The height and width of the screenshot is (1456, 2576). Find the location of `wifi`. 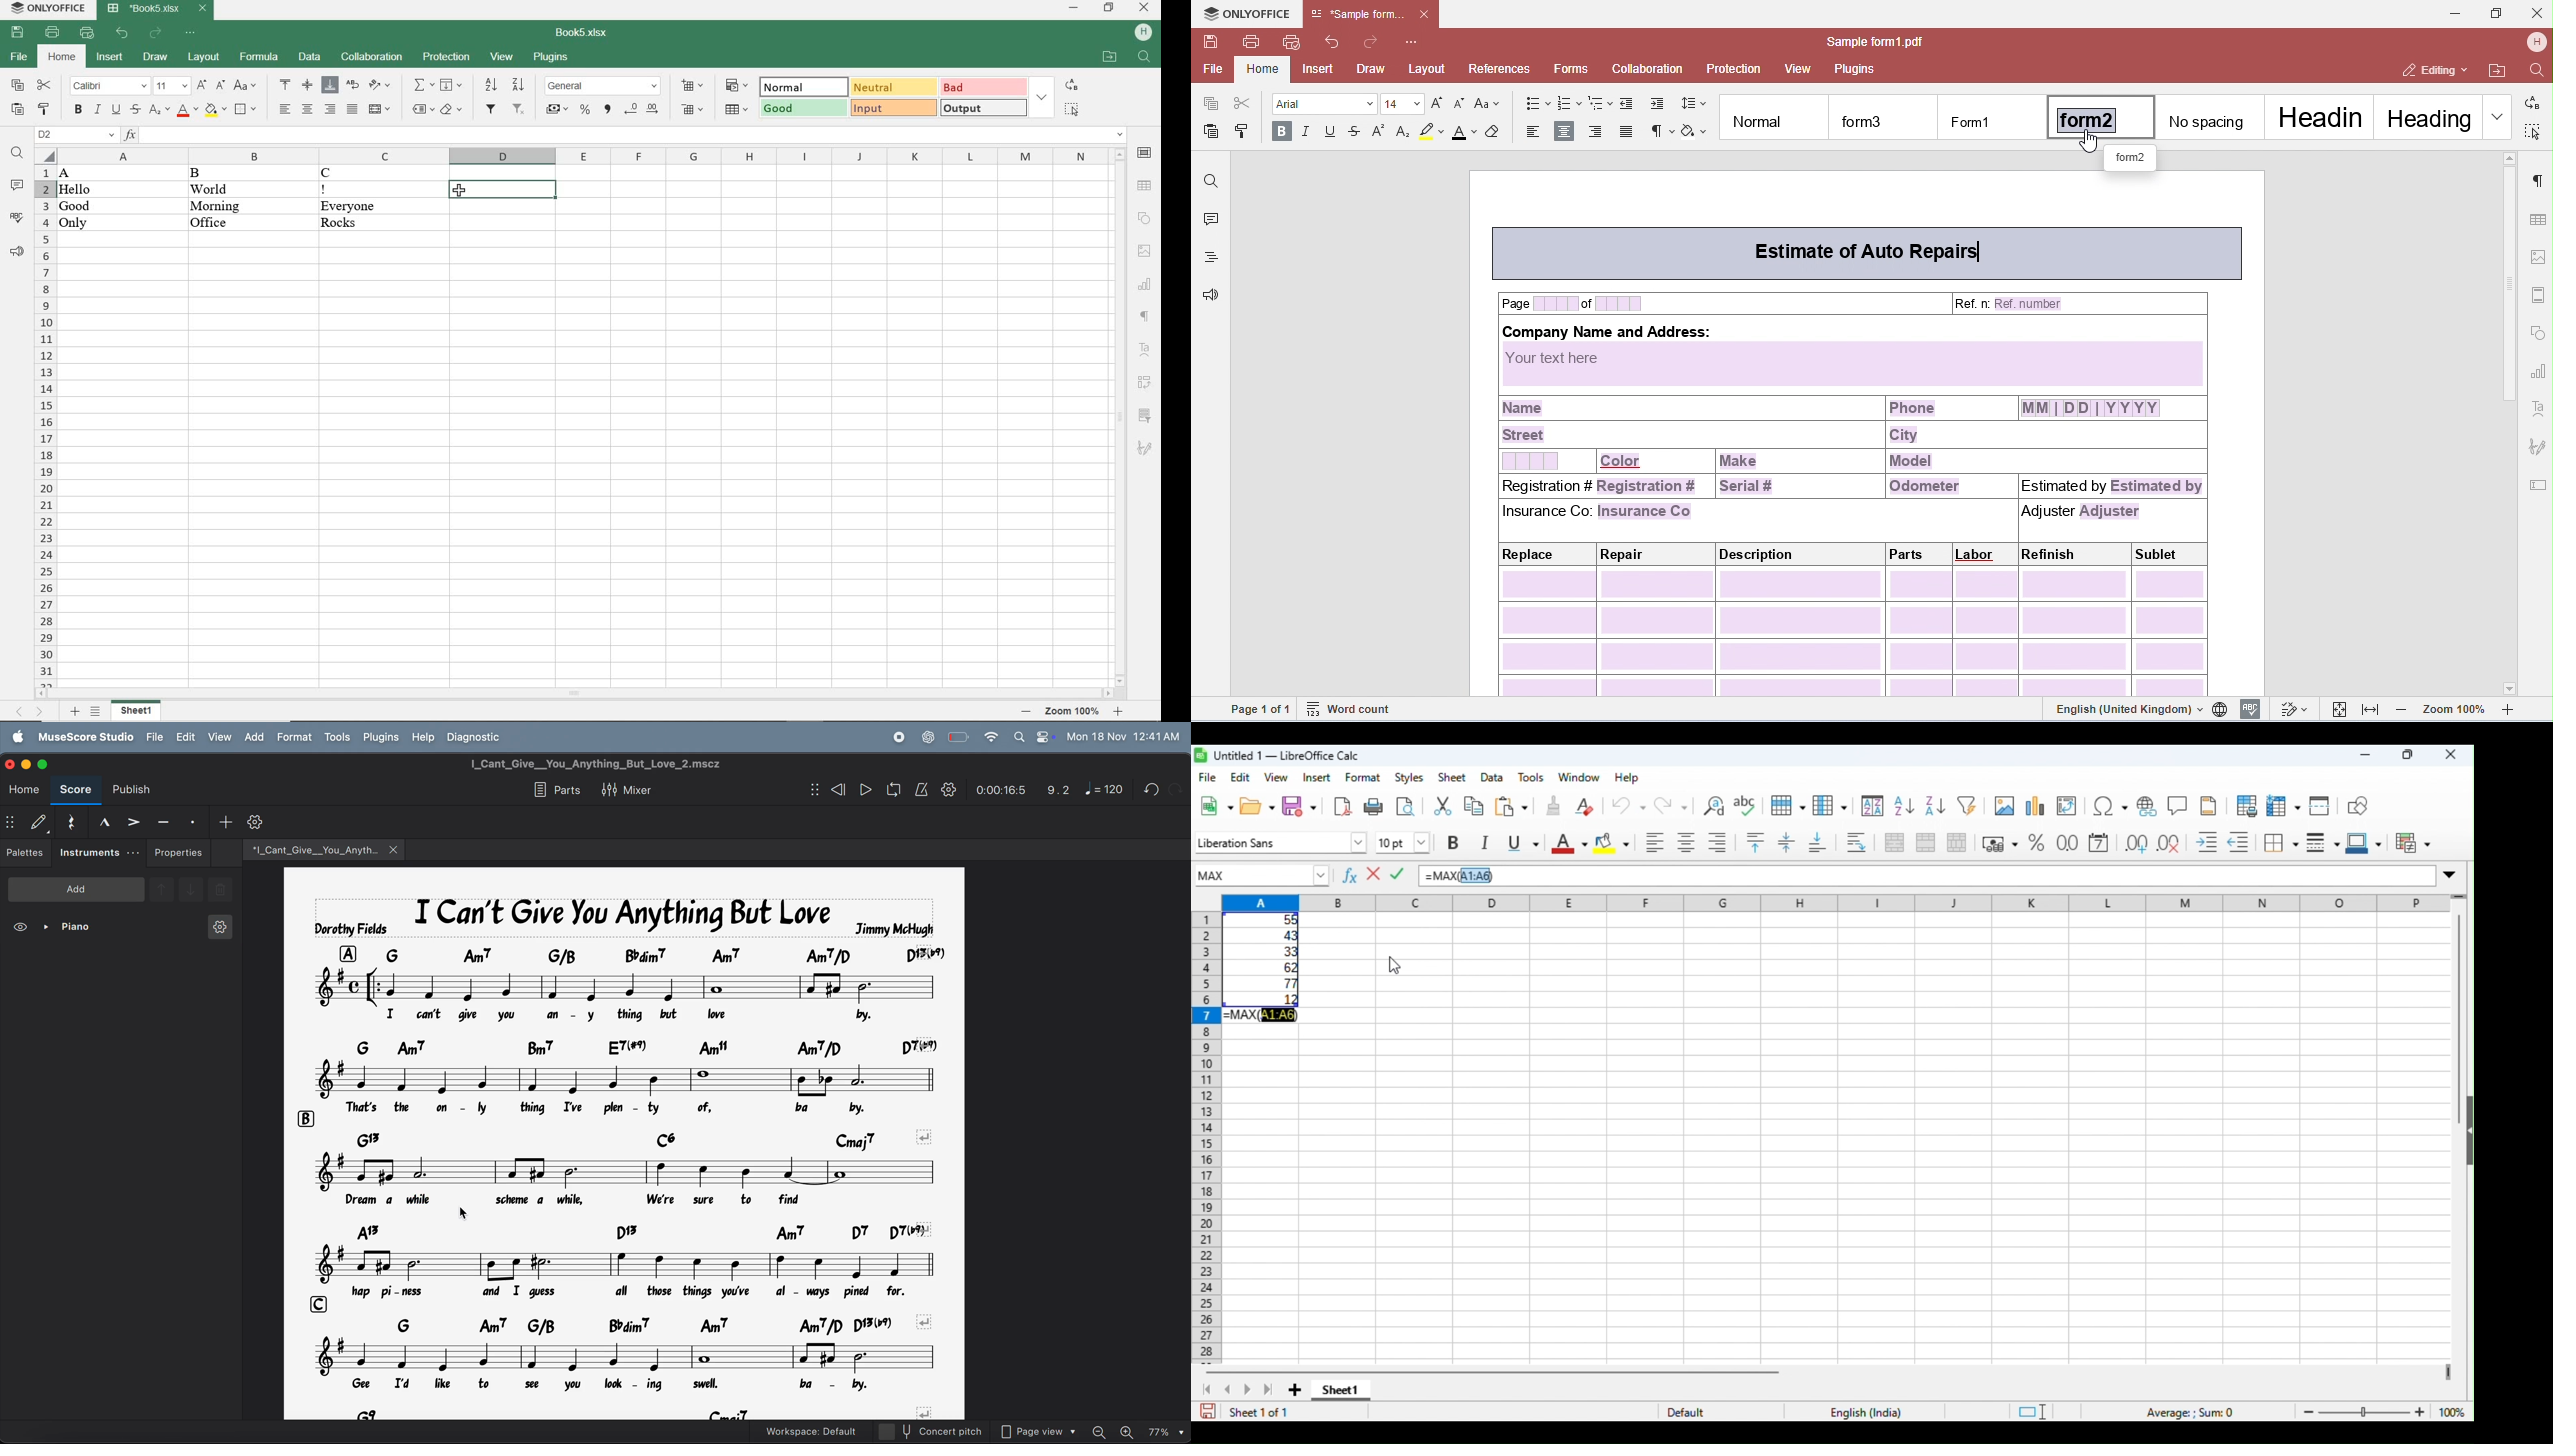

wifi is located at coordinates (990, 737).